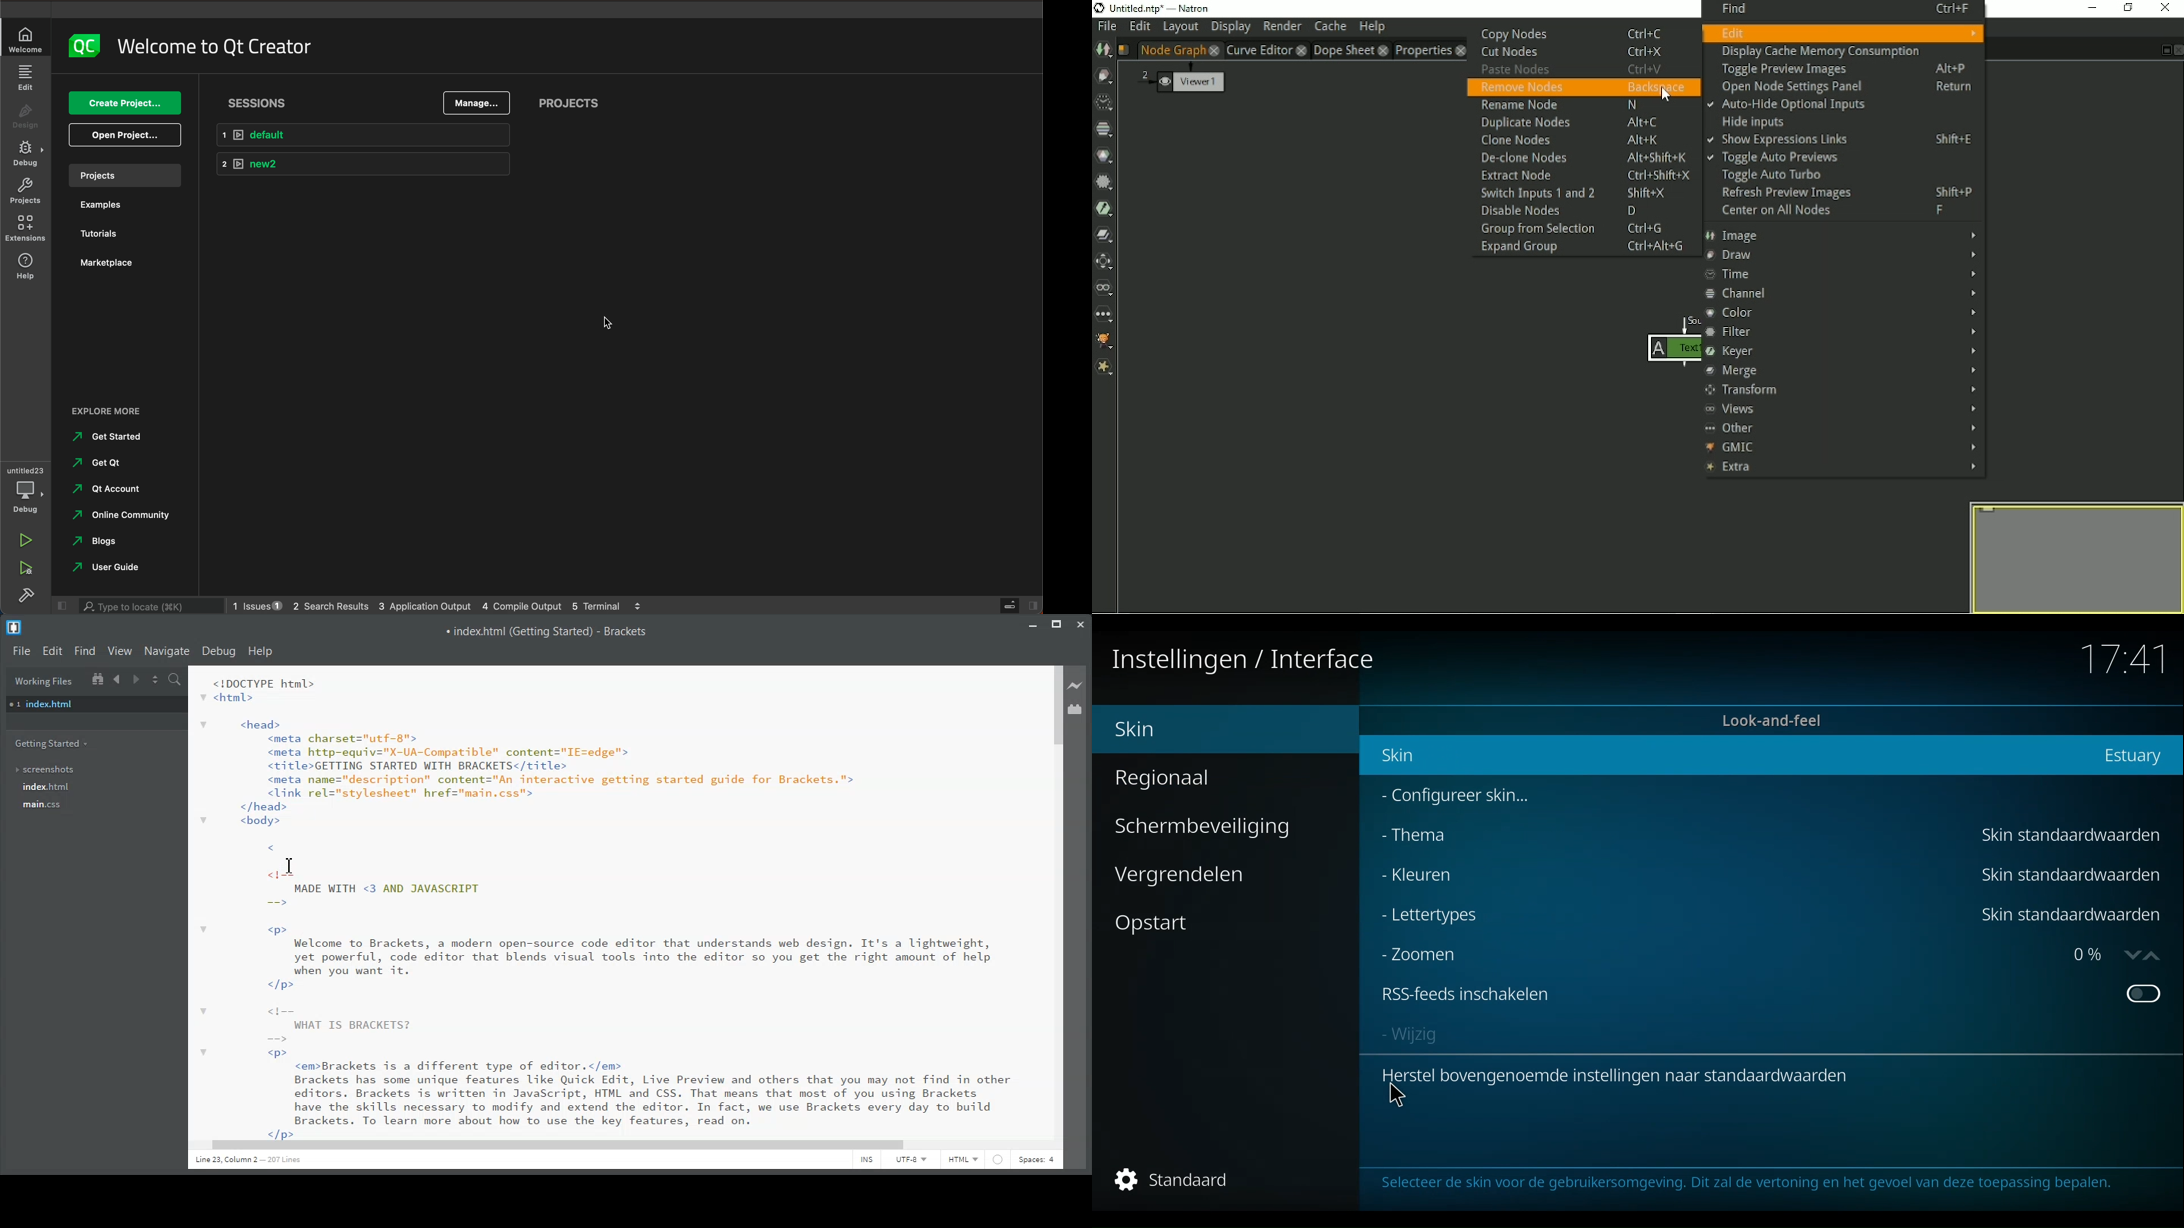 This screenshot has width=2184, height=1232. What do you see at coordinates (1412, 834) in the screenshot?
I see `Thema` at bounding box center [1412, 834].